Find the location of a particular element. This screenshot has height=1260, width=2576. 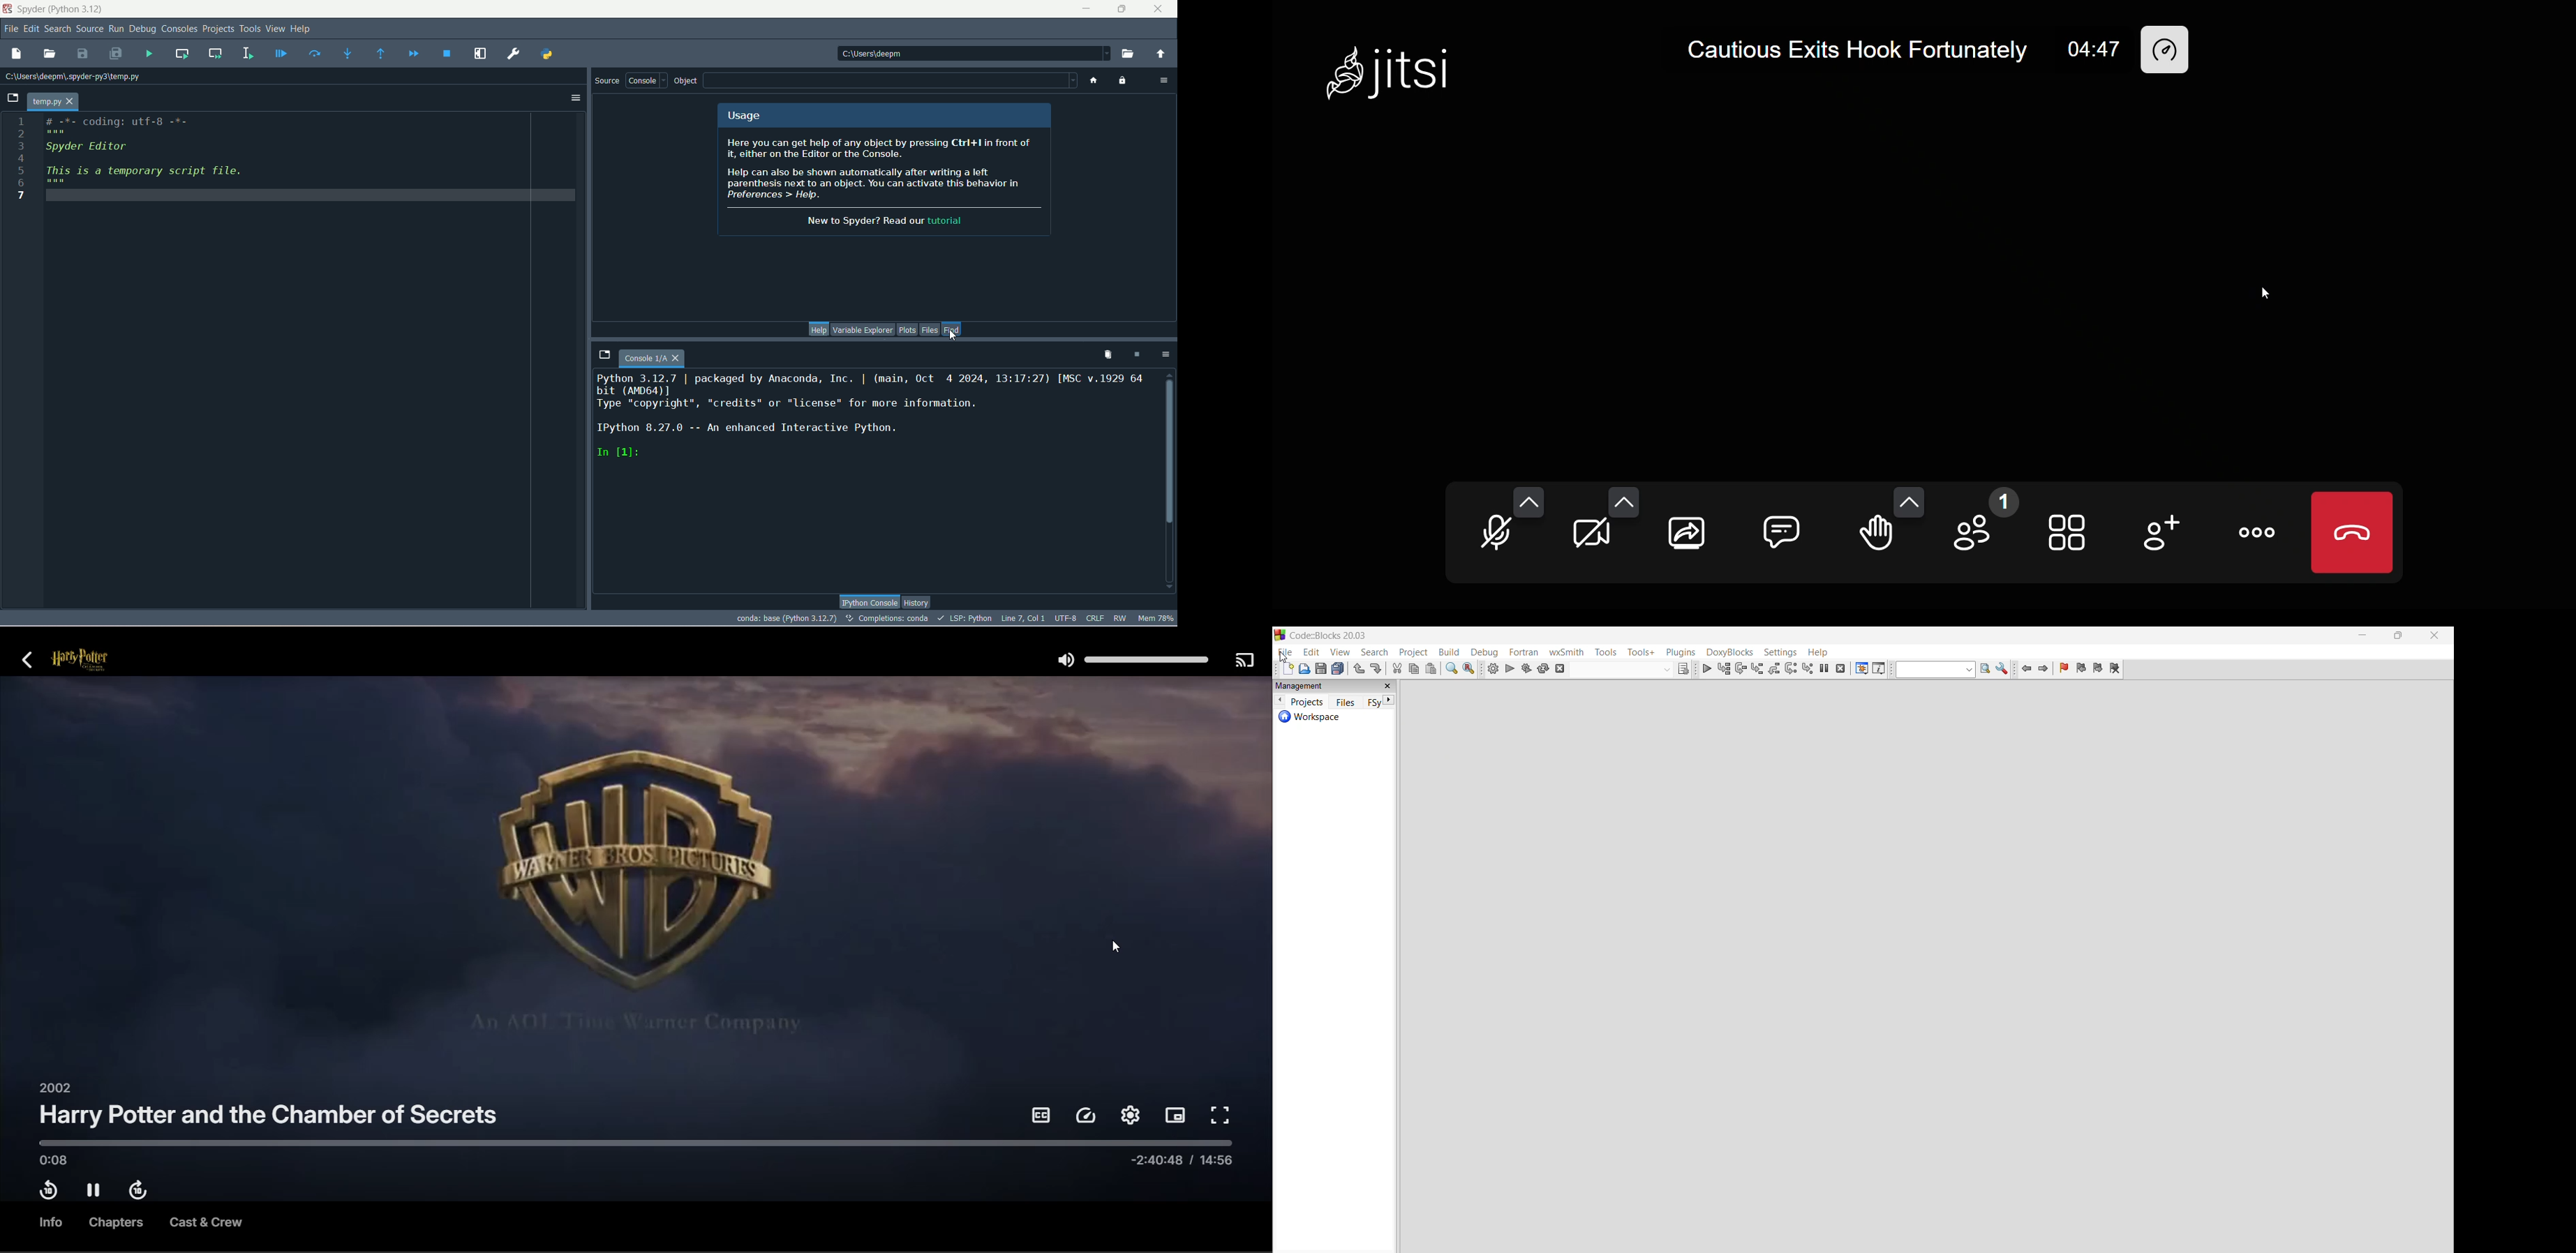

help is located at coordinates (817, 329).